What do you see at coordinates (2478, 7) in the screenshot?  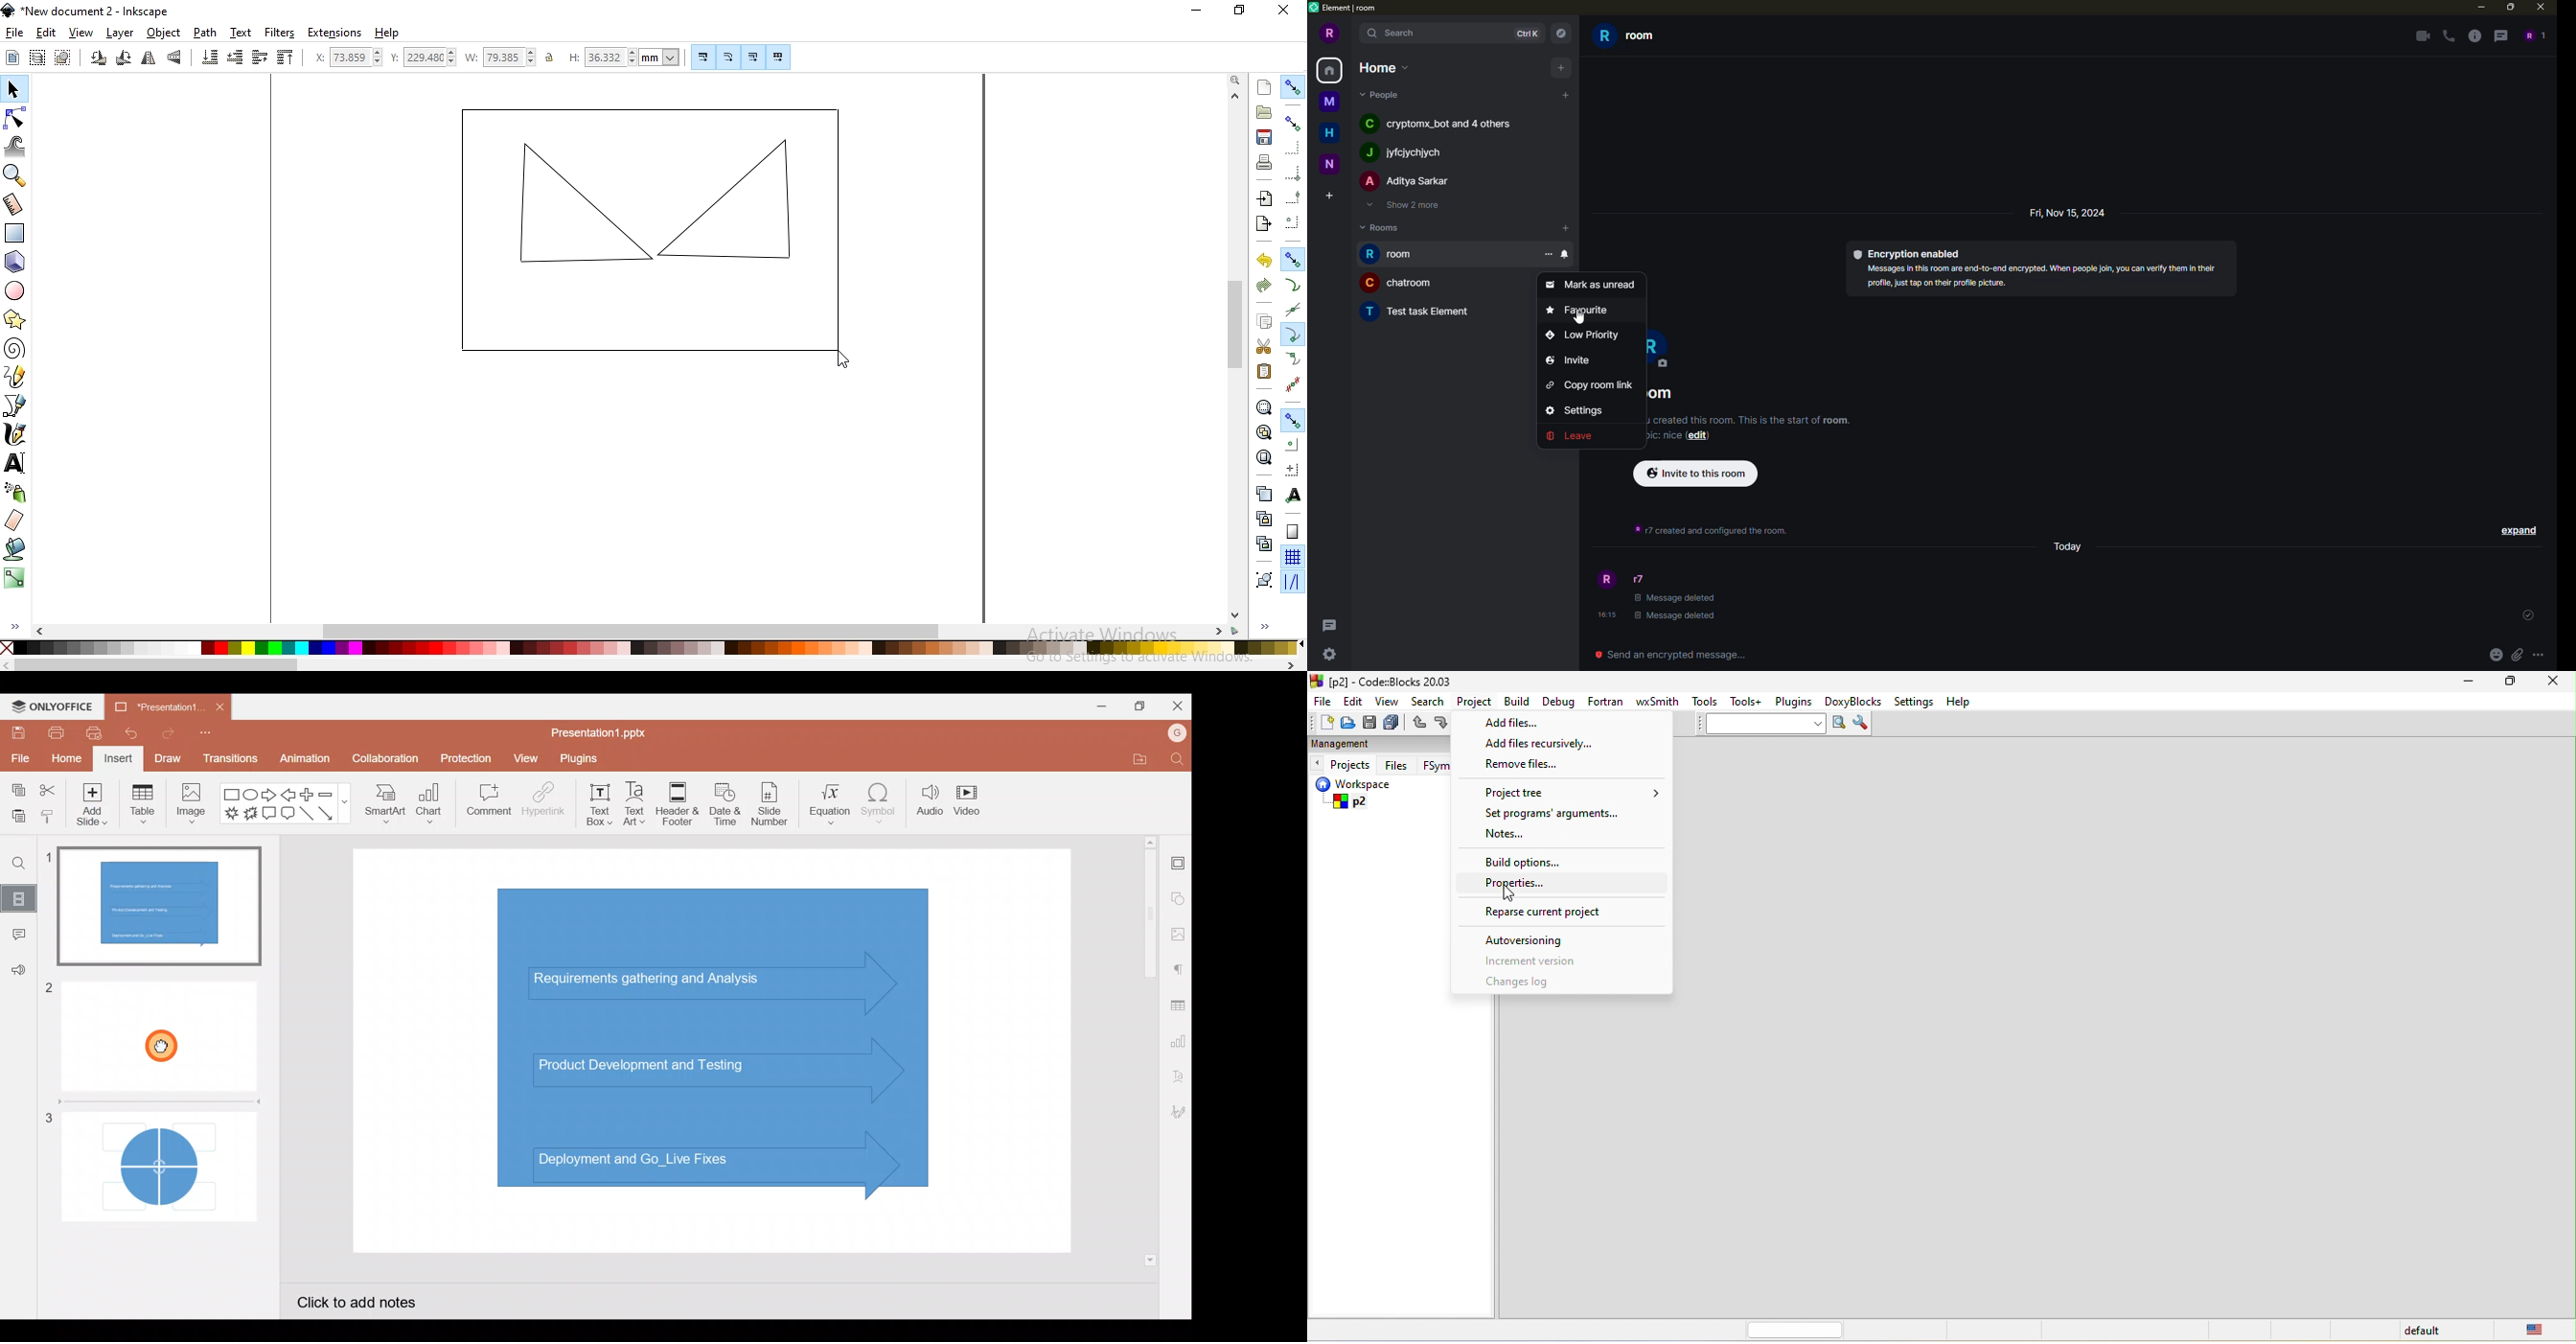 I see `minimize` at bounding box center [2478, 7].